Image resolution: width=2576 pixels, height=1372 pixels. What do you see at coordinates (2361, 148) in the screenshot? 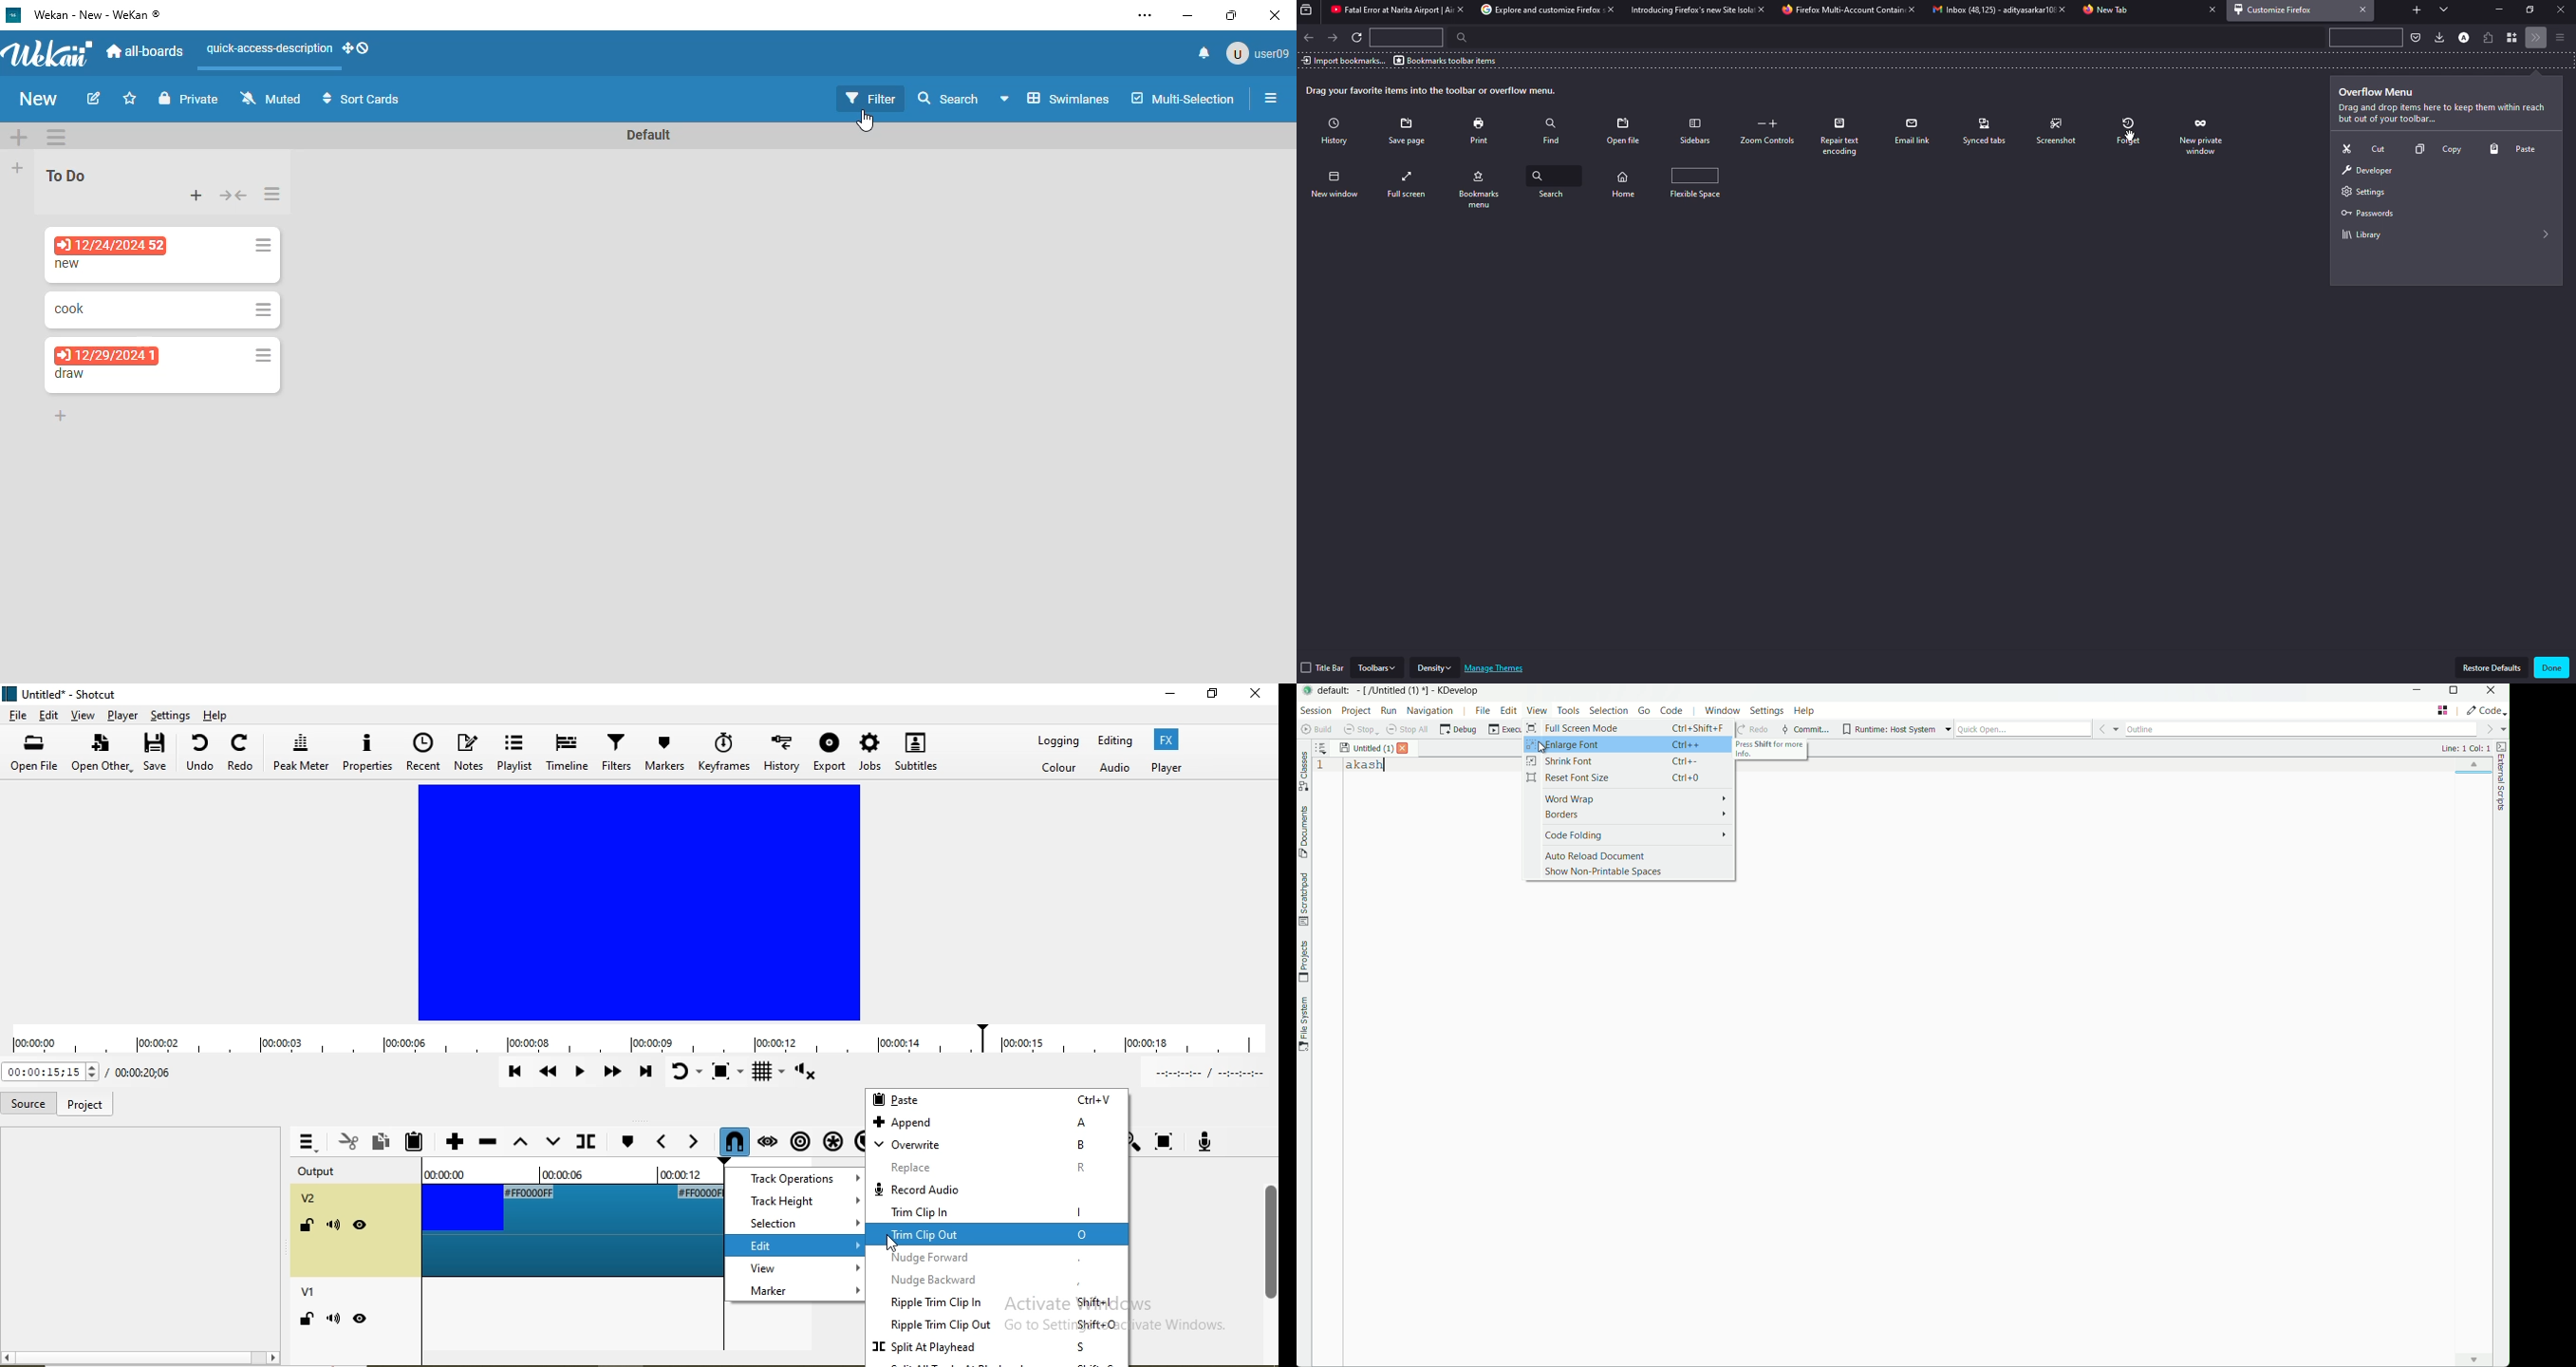
I see `cut` at bounding box center [2361, 148].